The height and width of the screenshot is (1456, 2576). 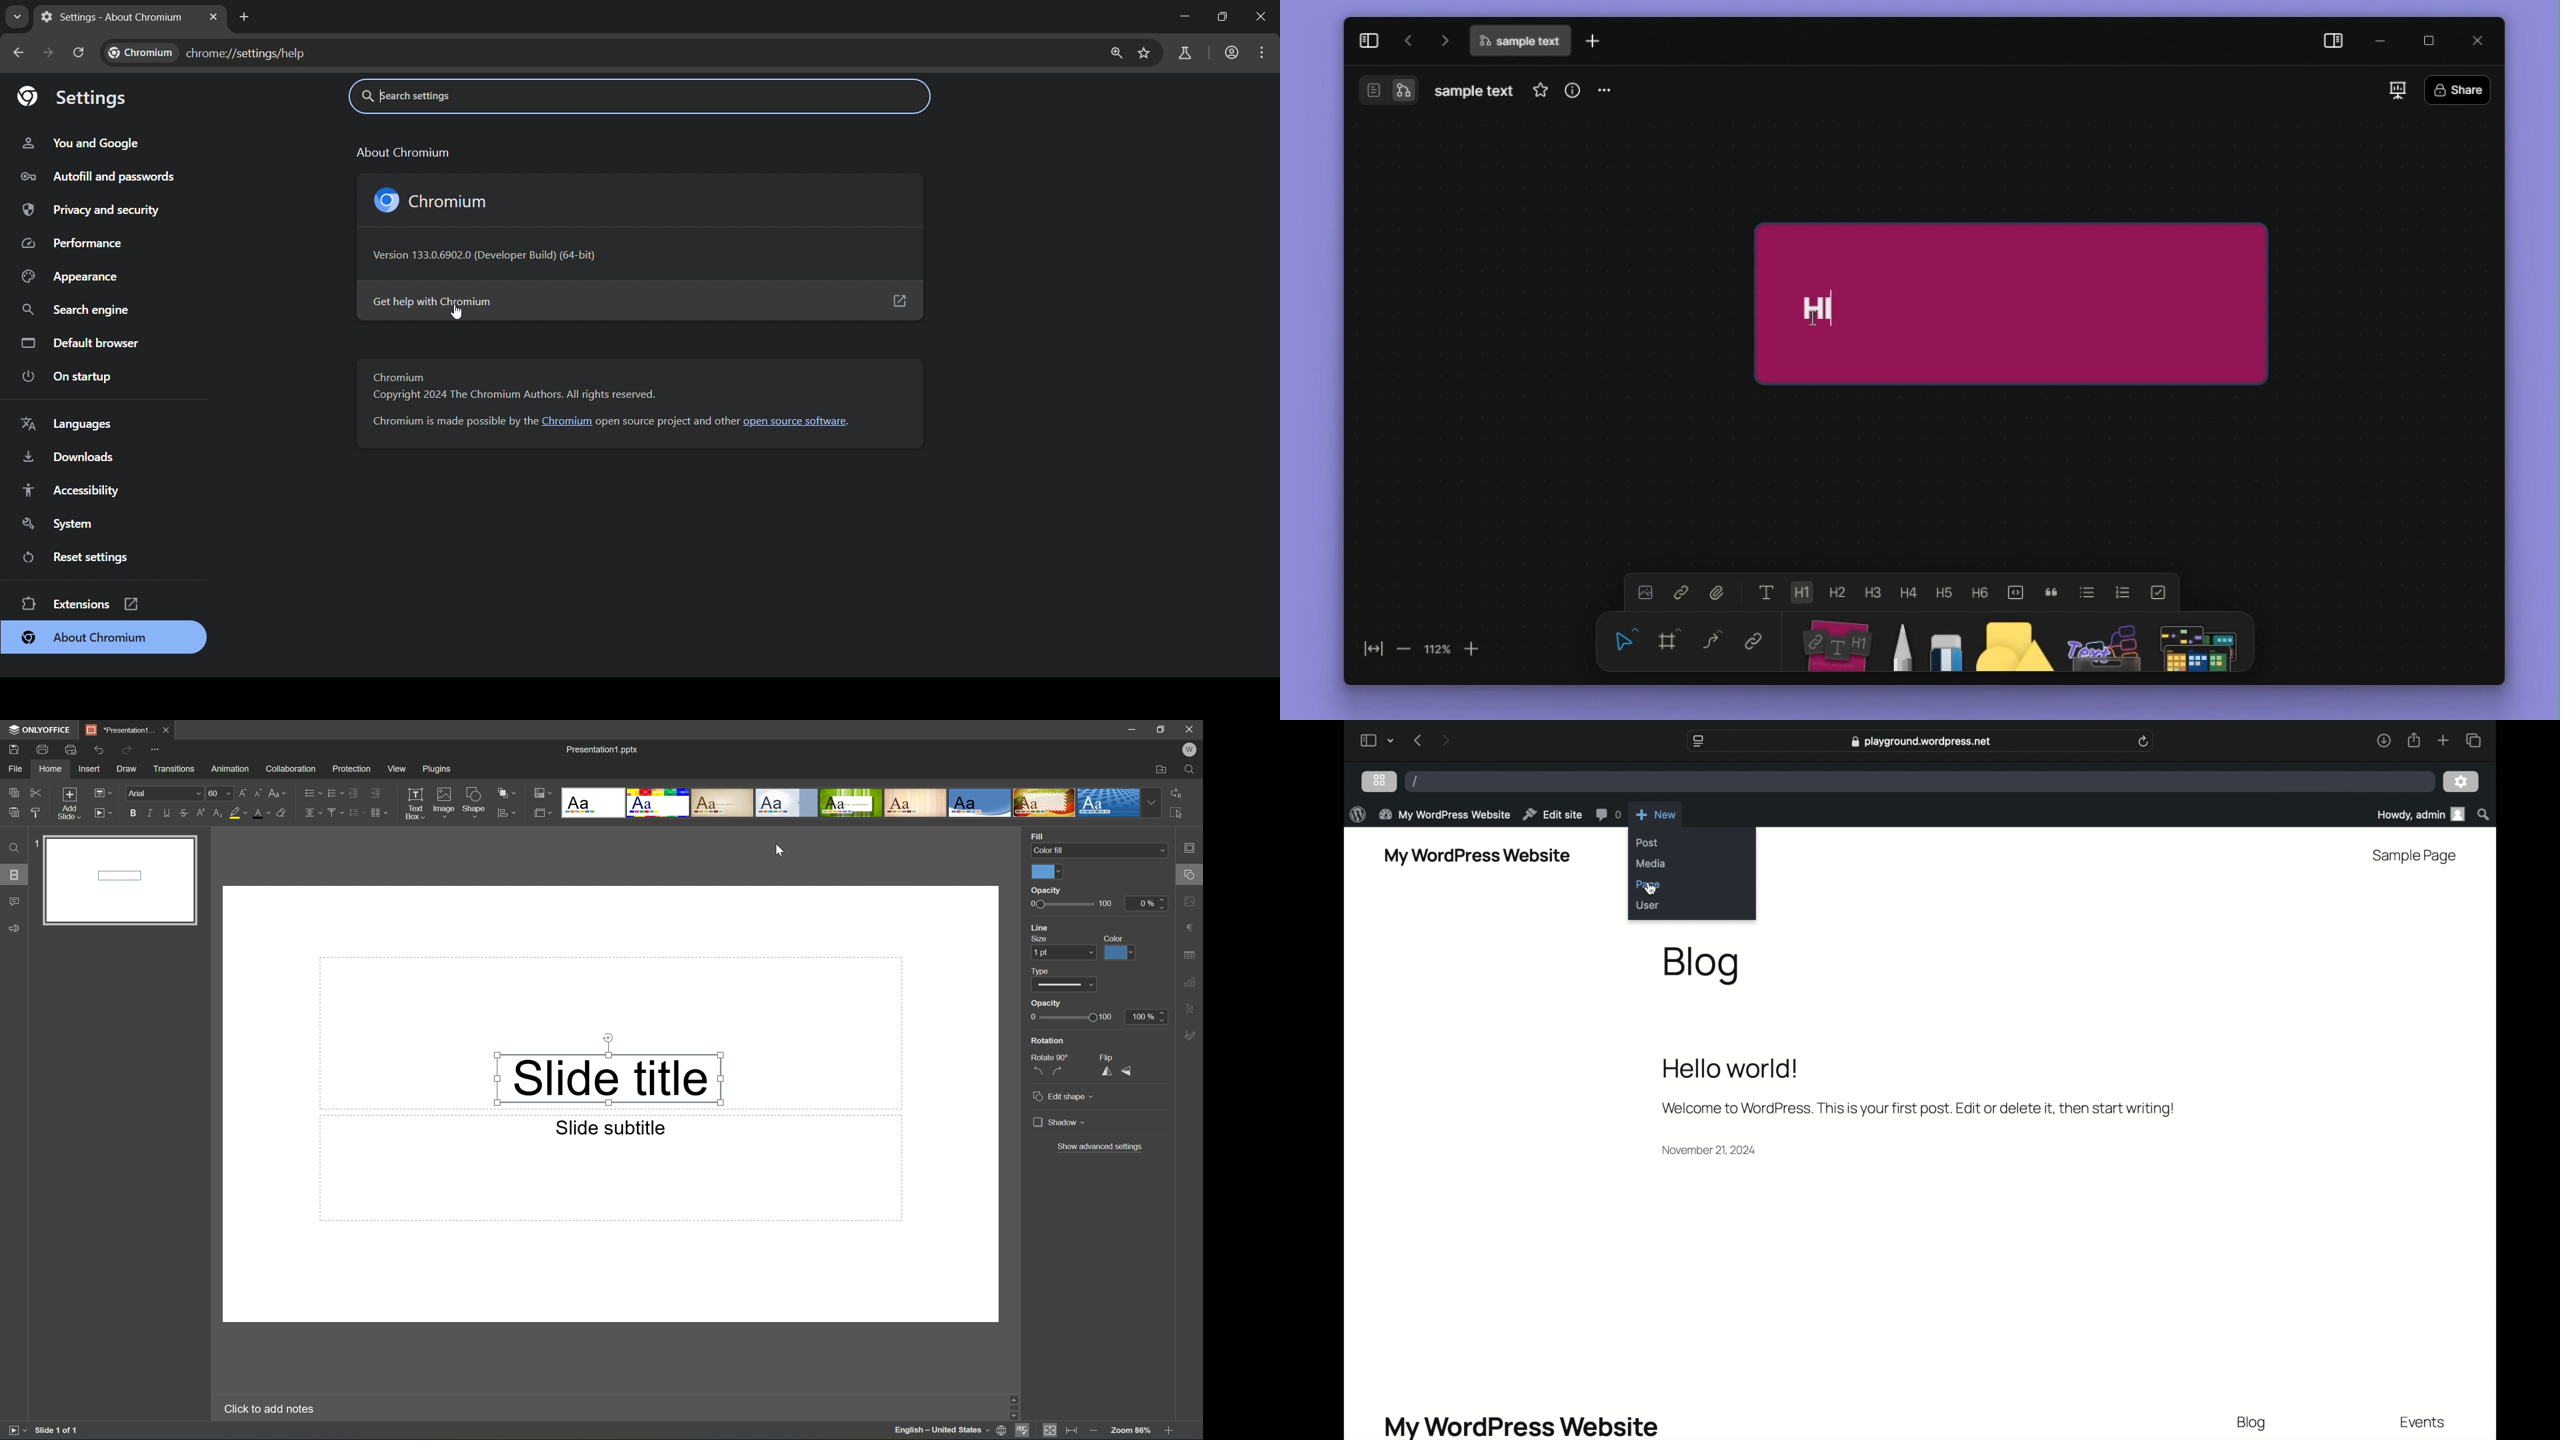 What do you see at coordinates (132, 812) in the screenshot?
I see `Bold` at bounding box center [132, 812].